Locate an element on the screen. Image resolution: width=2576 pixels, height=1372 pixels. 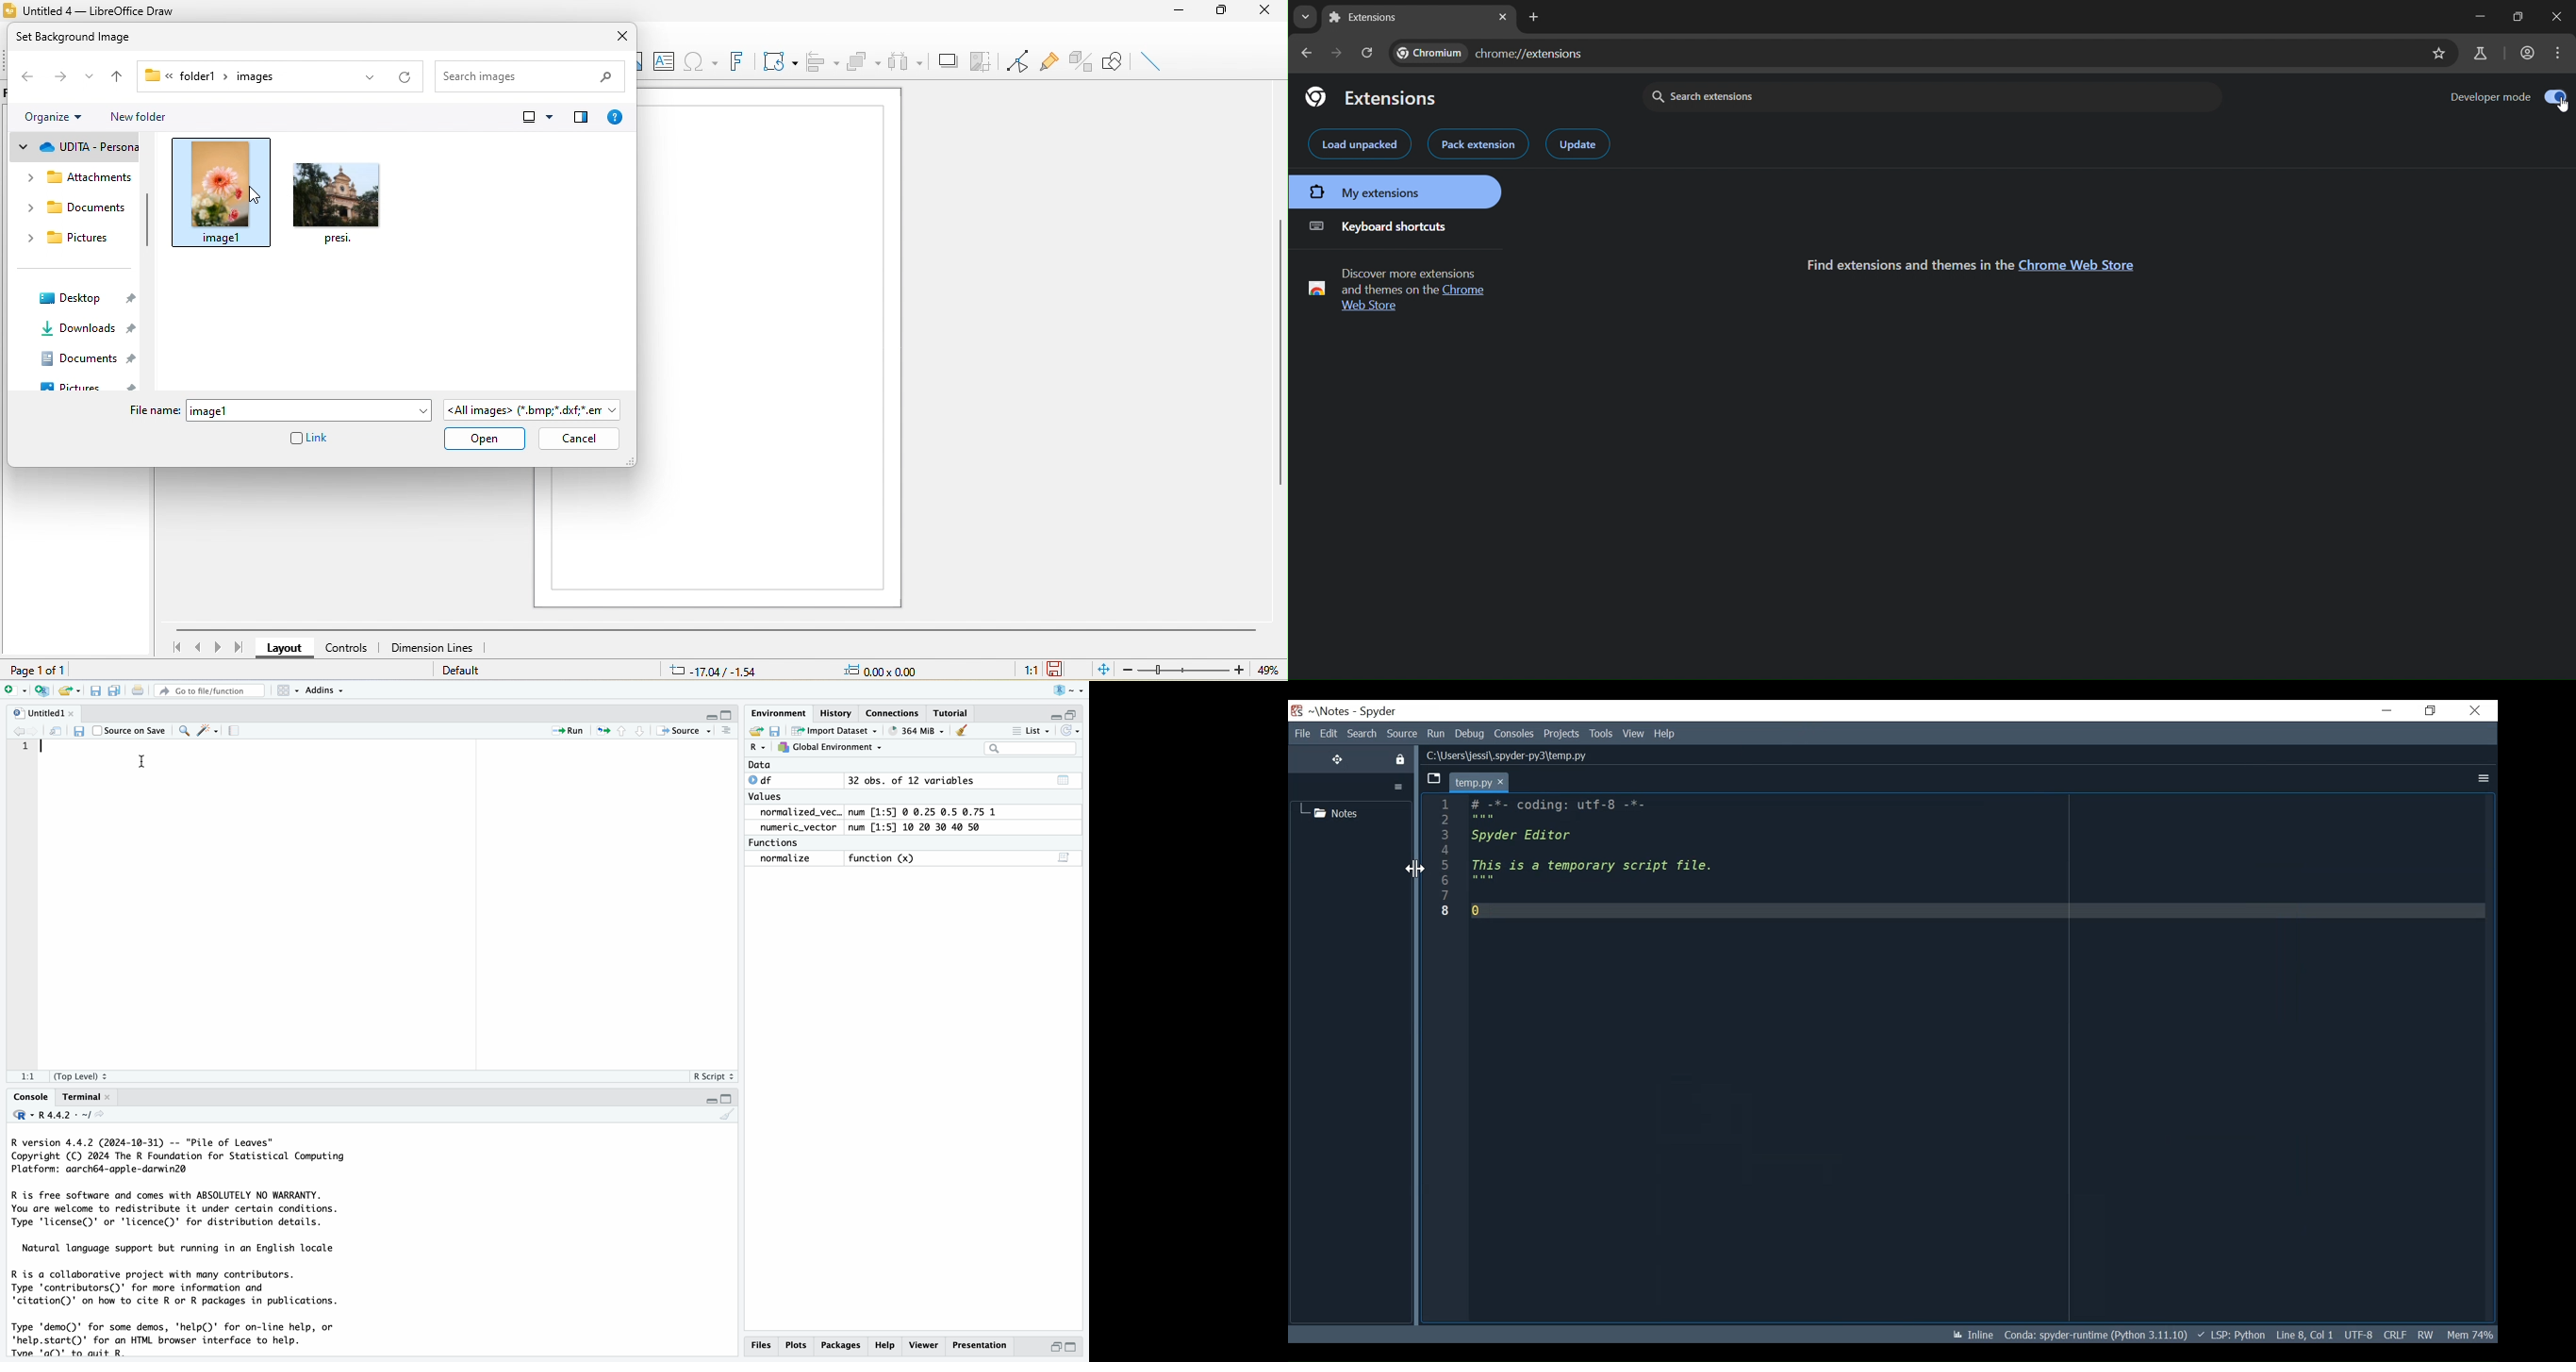
open is located at coordinates (485, 440).